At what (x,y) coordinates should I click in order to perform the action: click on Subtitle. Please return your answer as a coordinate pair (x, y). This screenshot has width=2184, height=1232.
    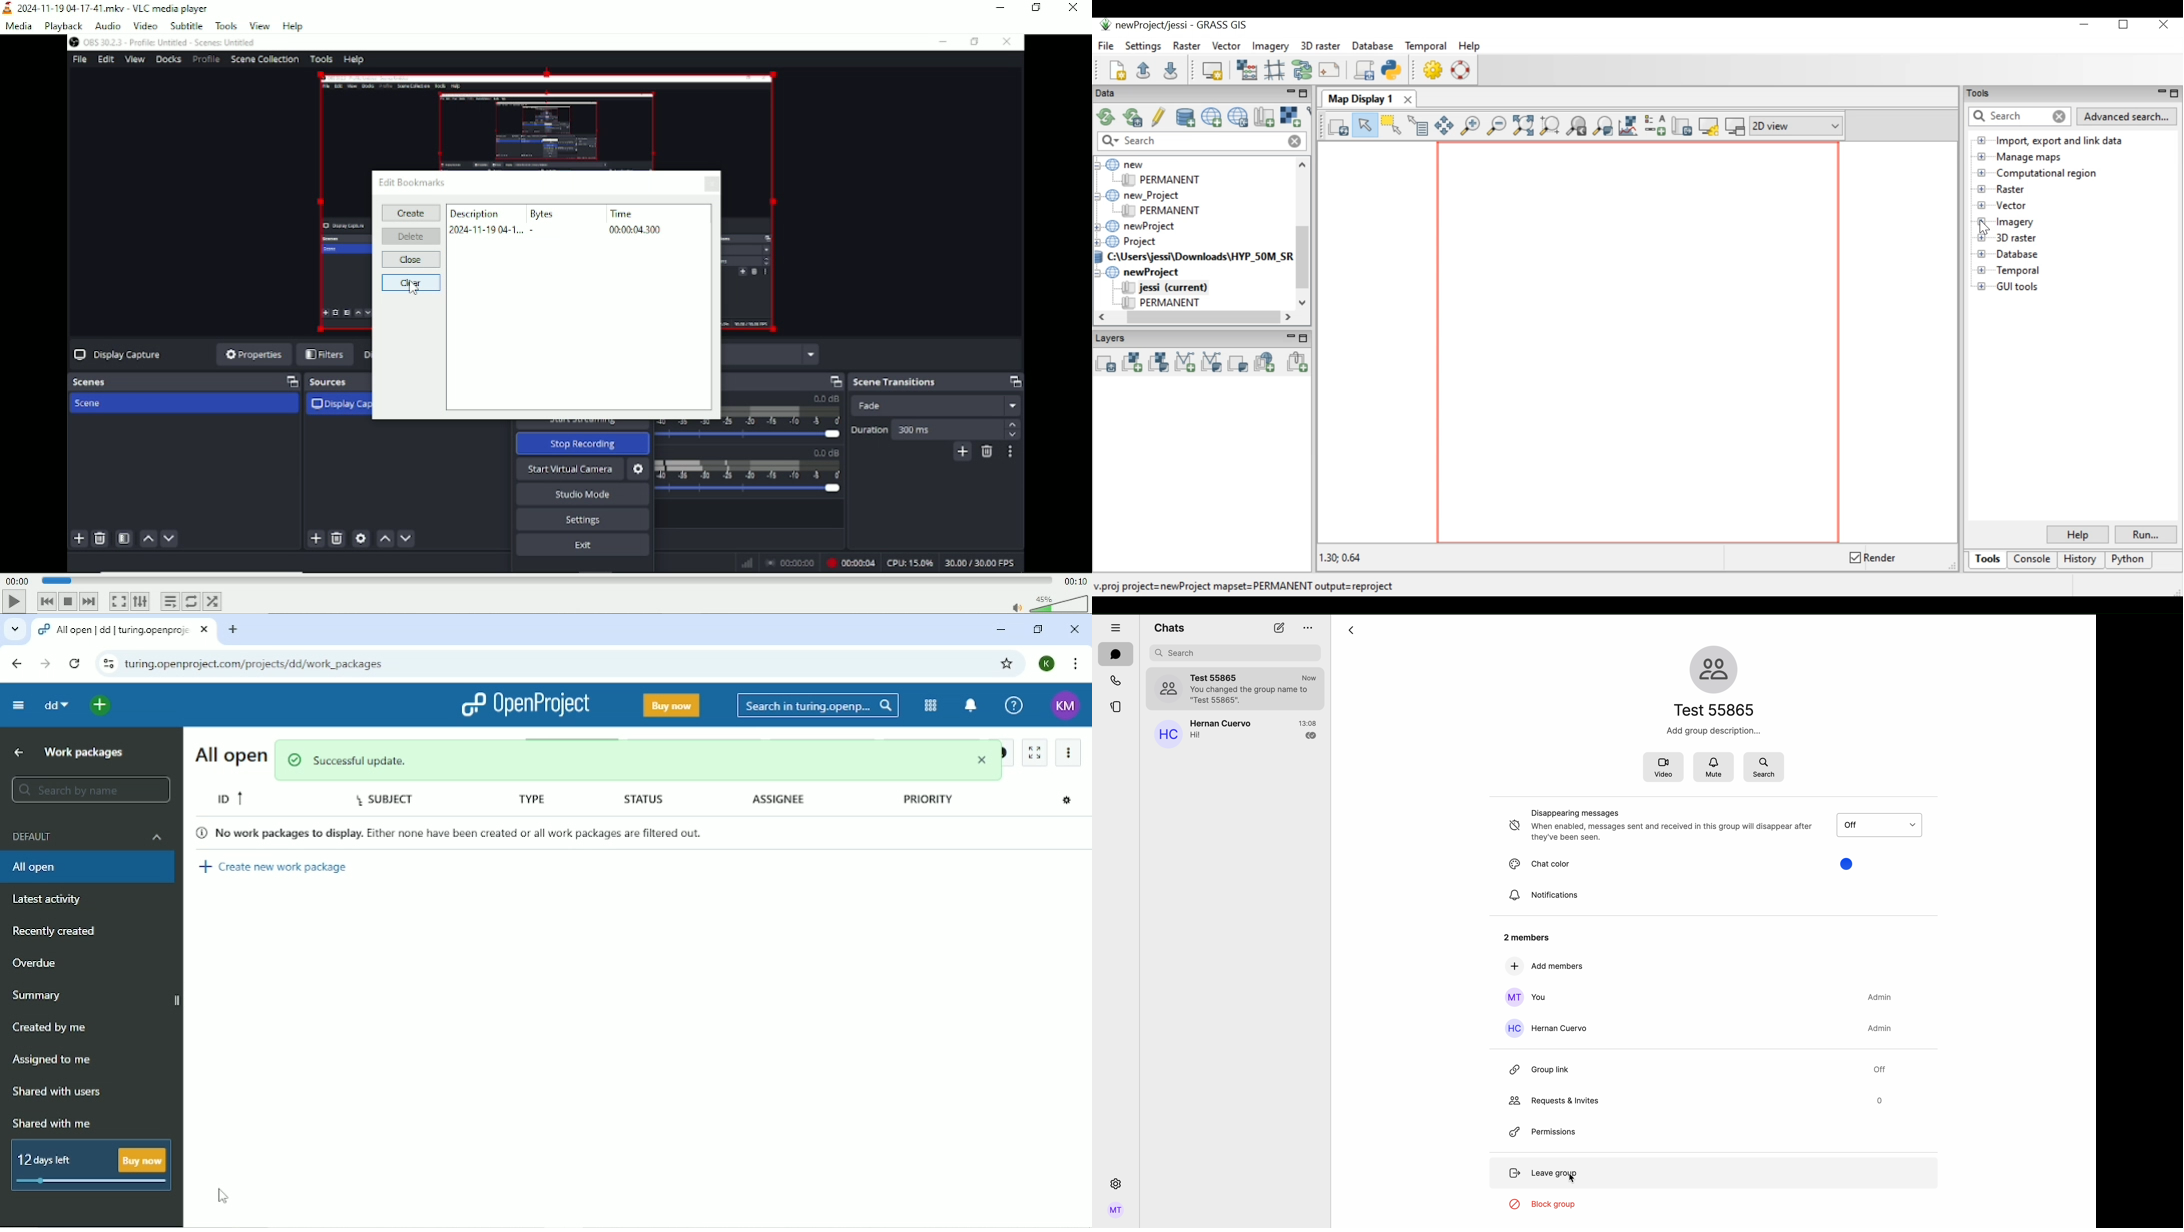
    Looking at the image, I should click on (187, 25).